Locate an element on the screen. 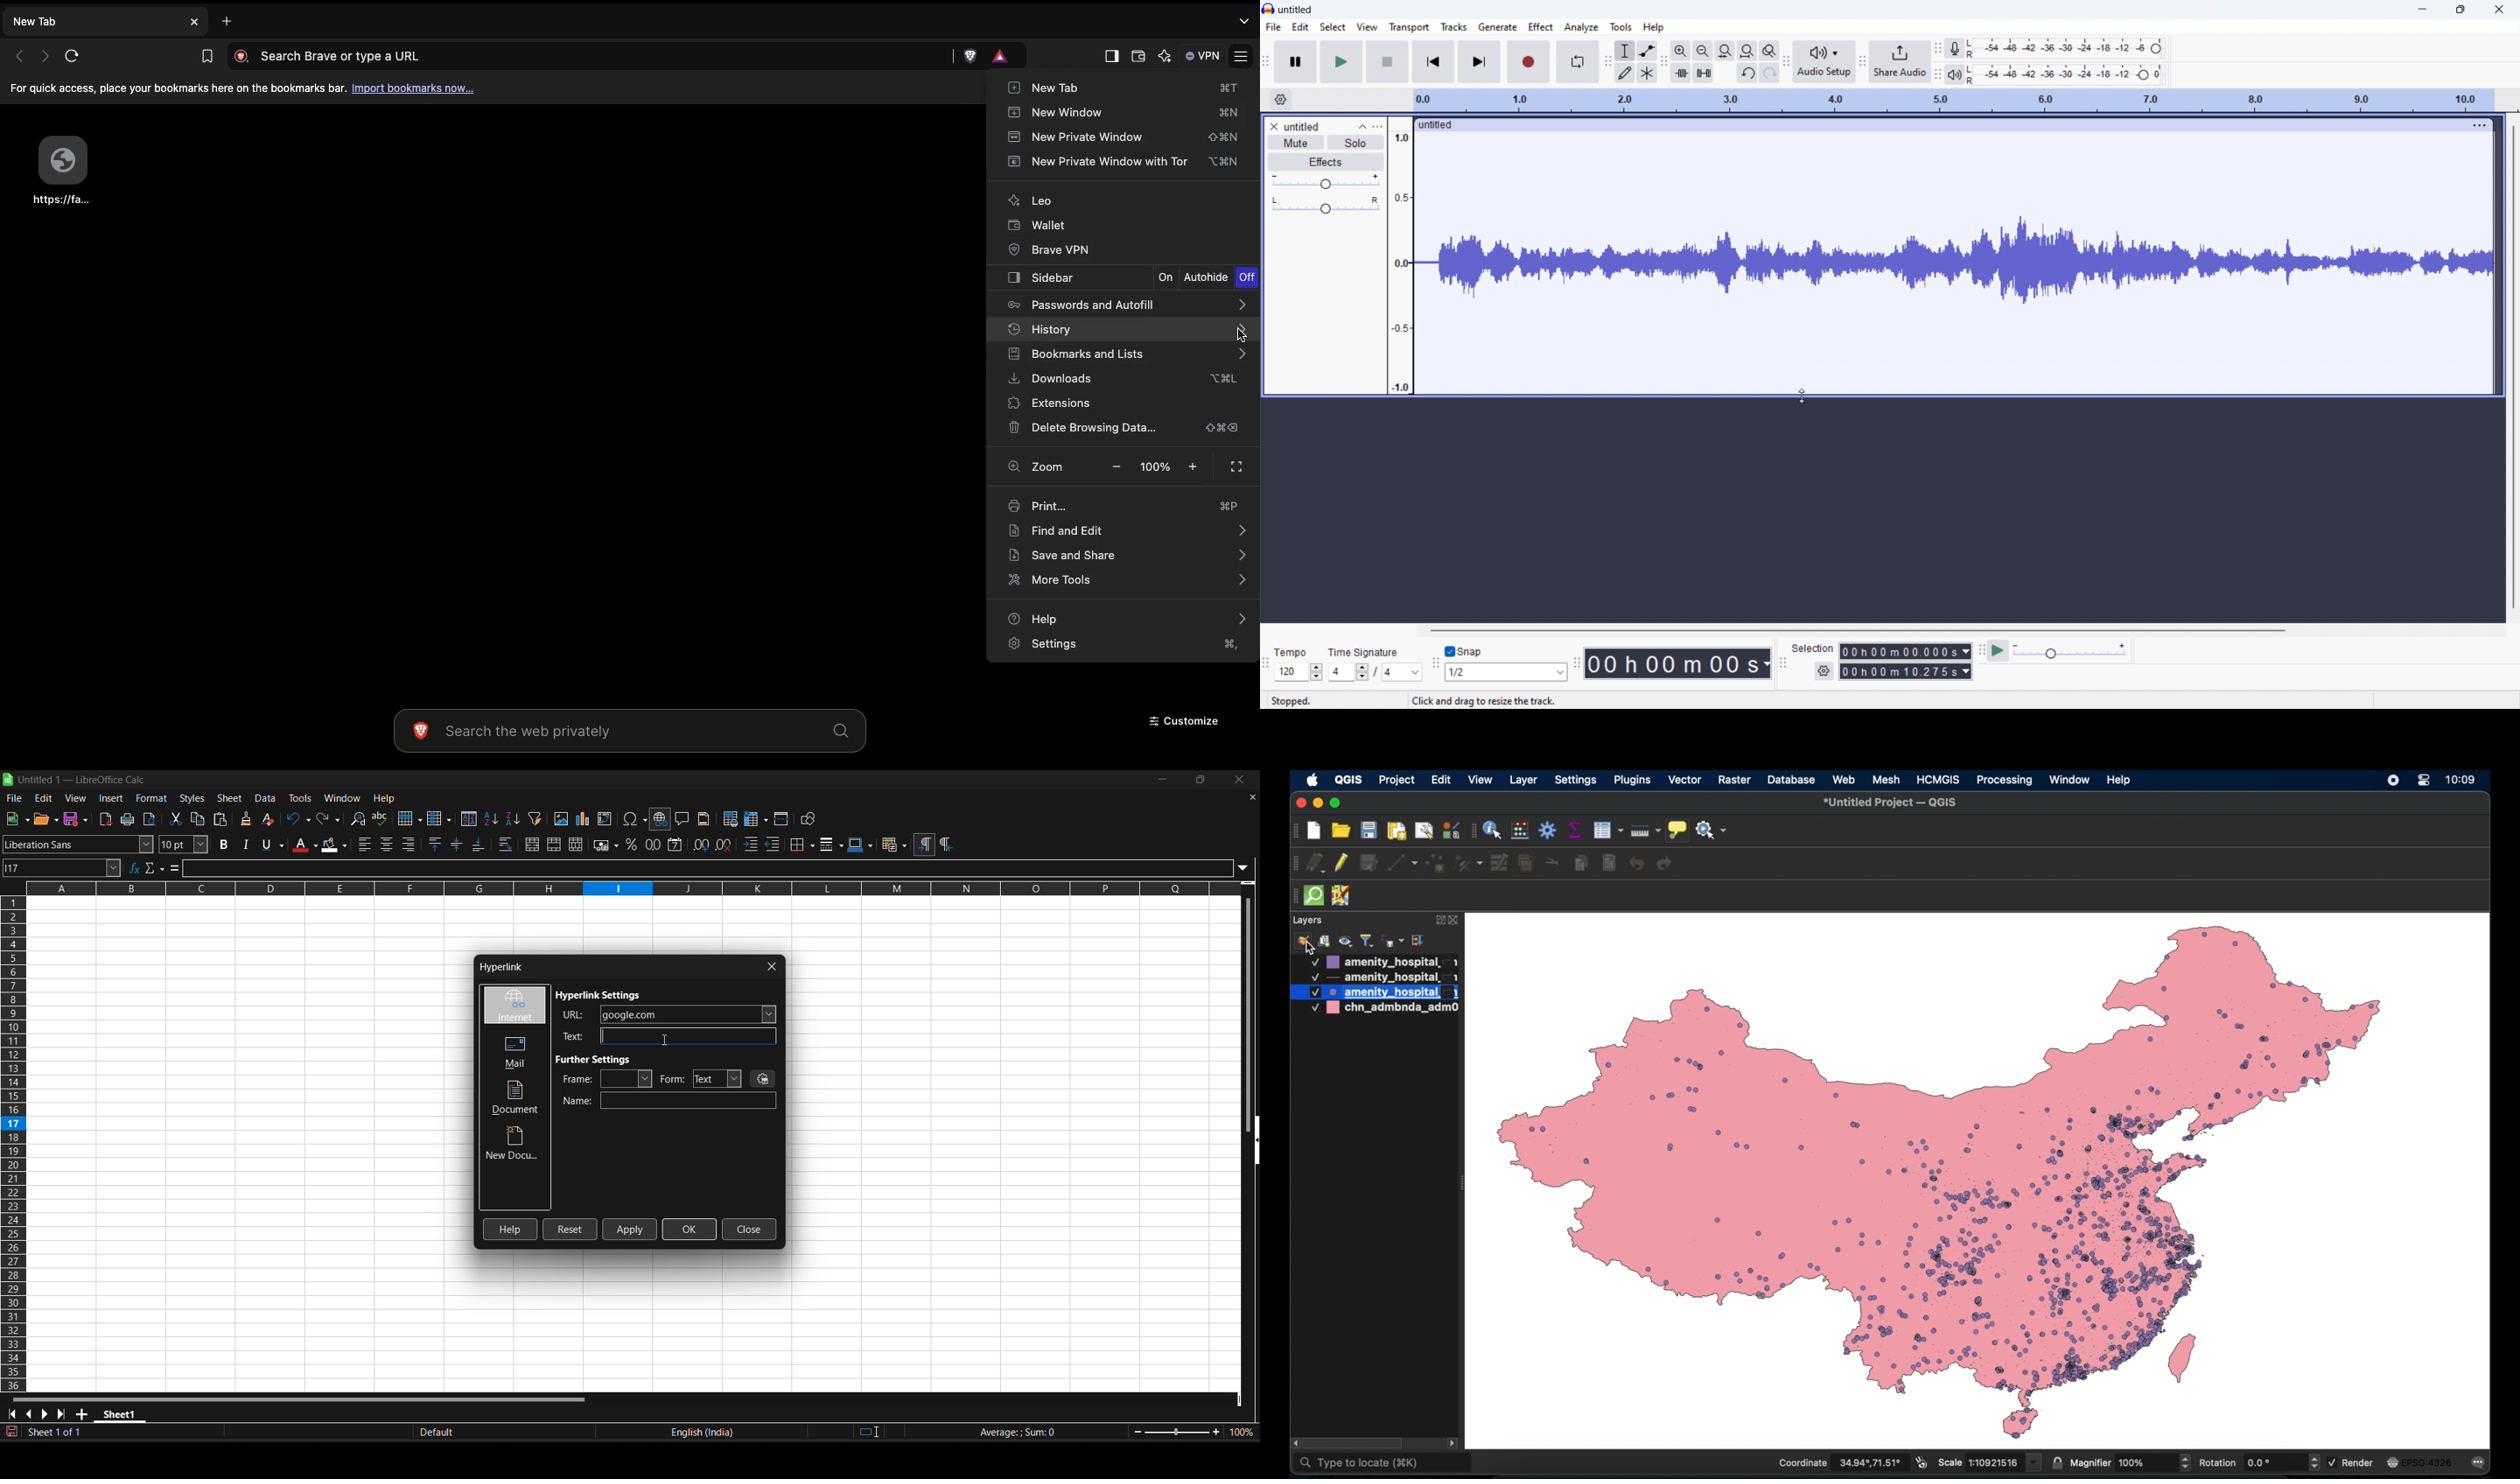  form is located at coordinates (700, 1079).